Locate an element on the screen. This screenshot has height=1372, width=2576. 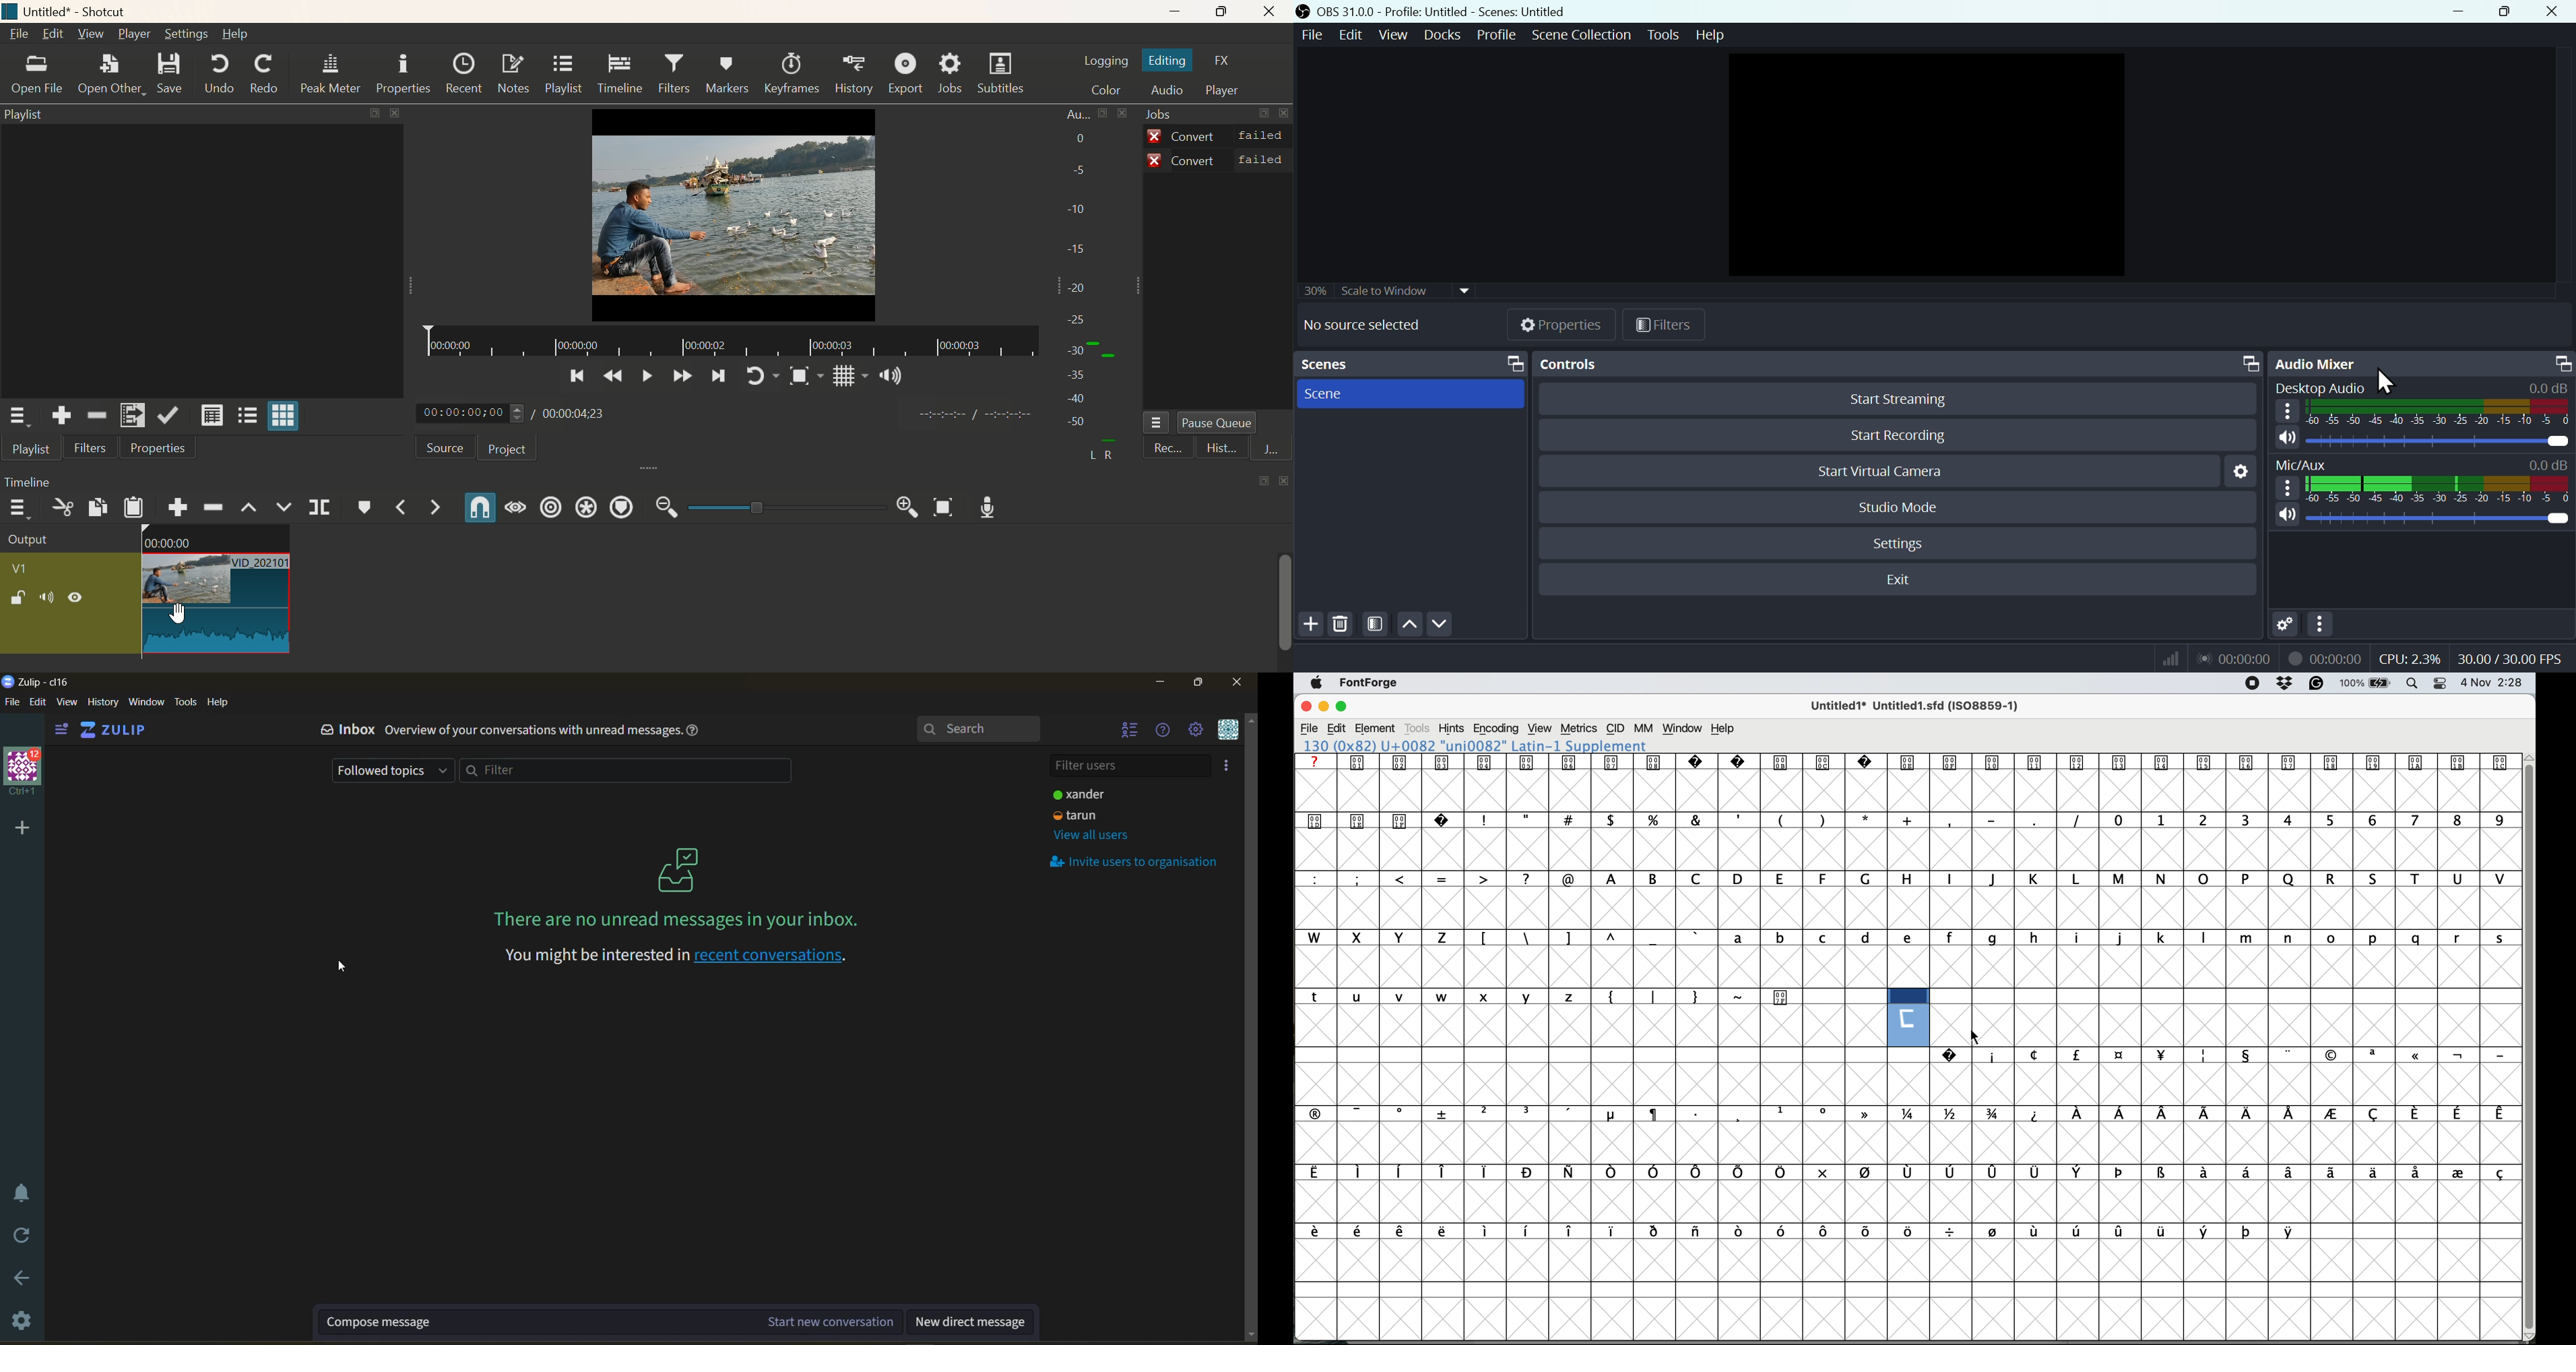
FX is located at coordinates (1227, 61).